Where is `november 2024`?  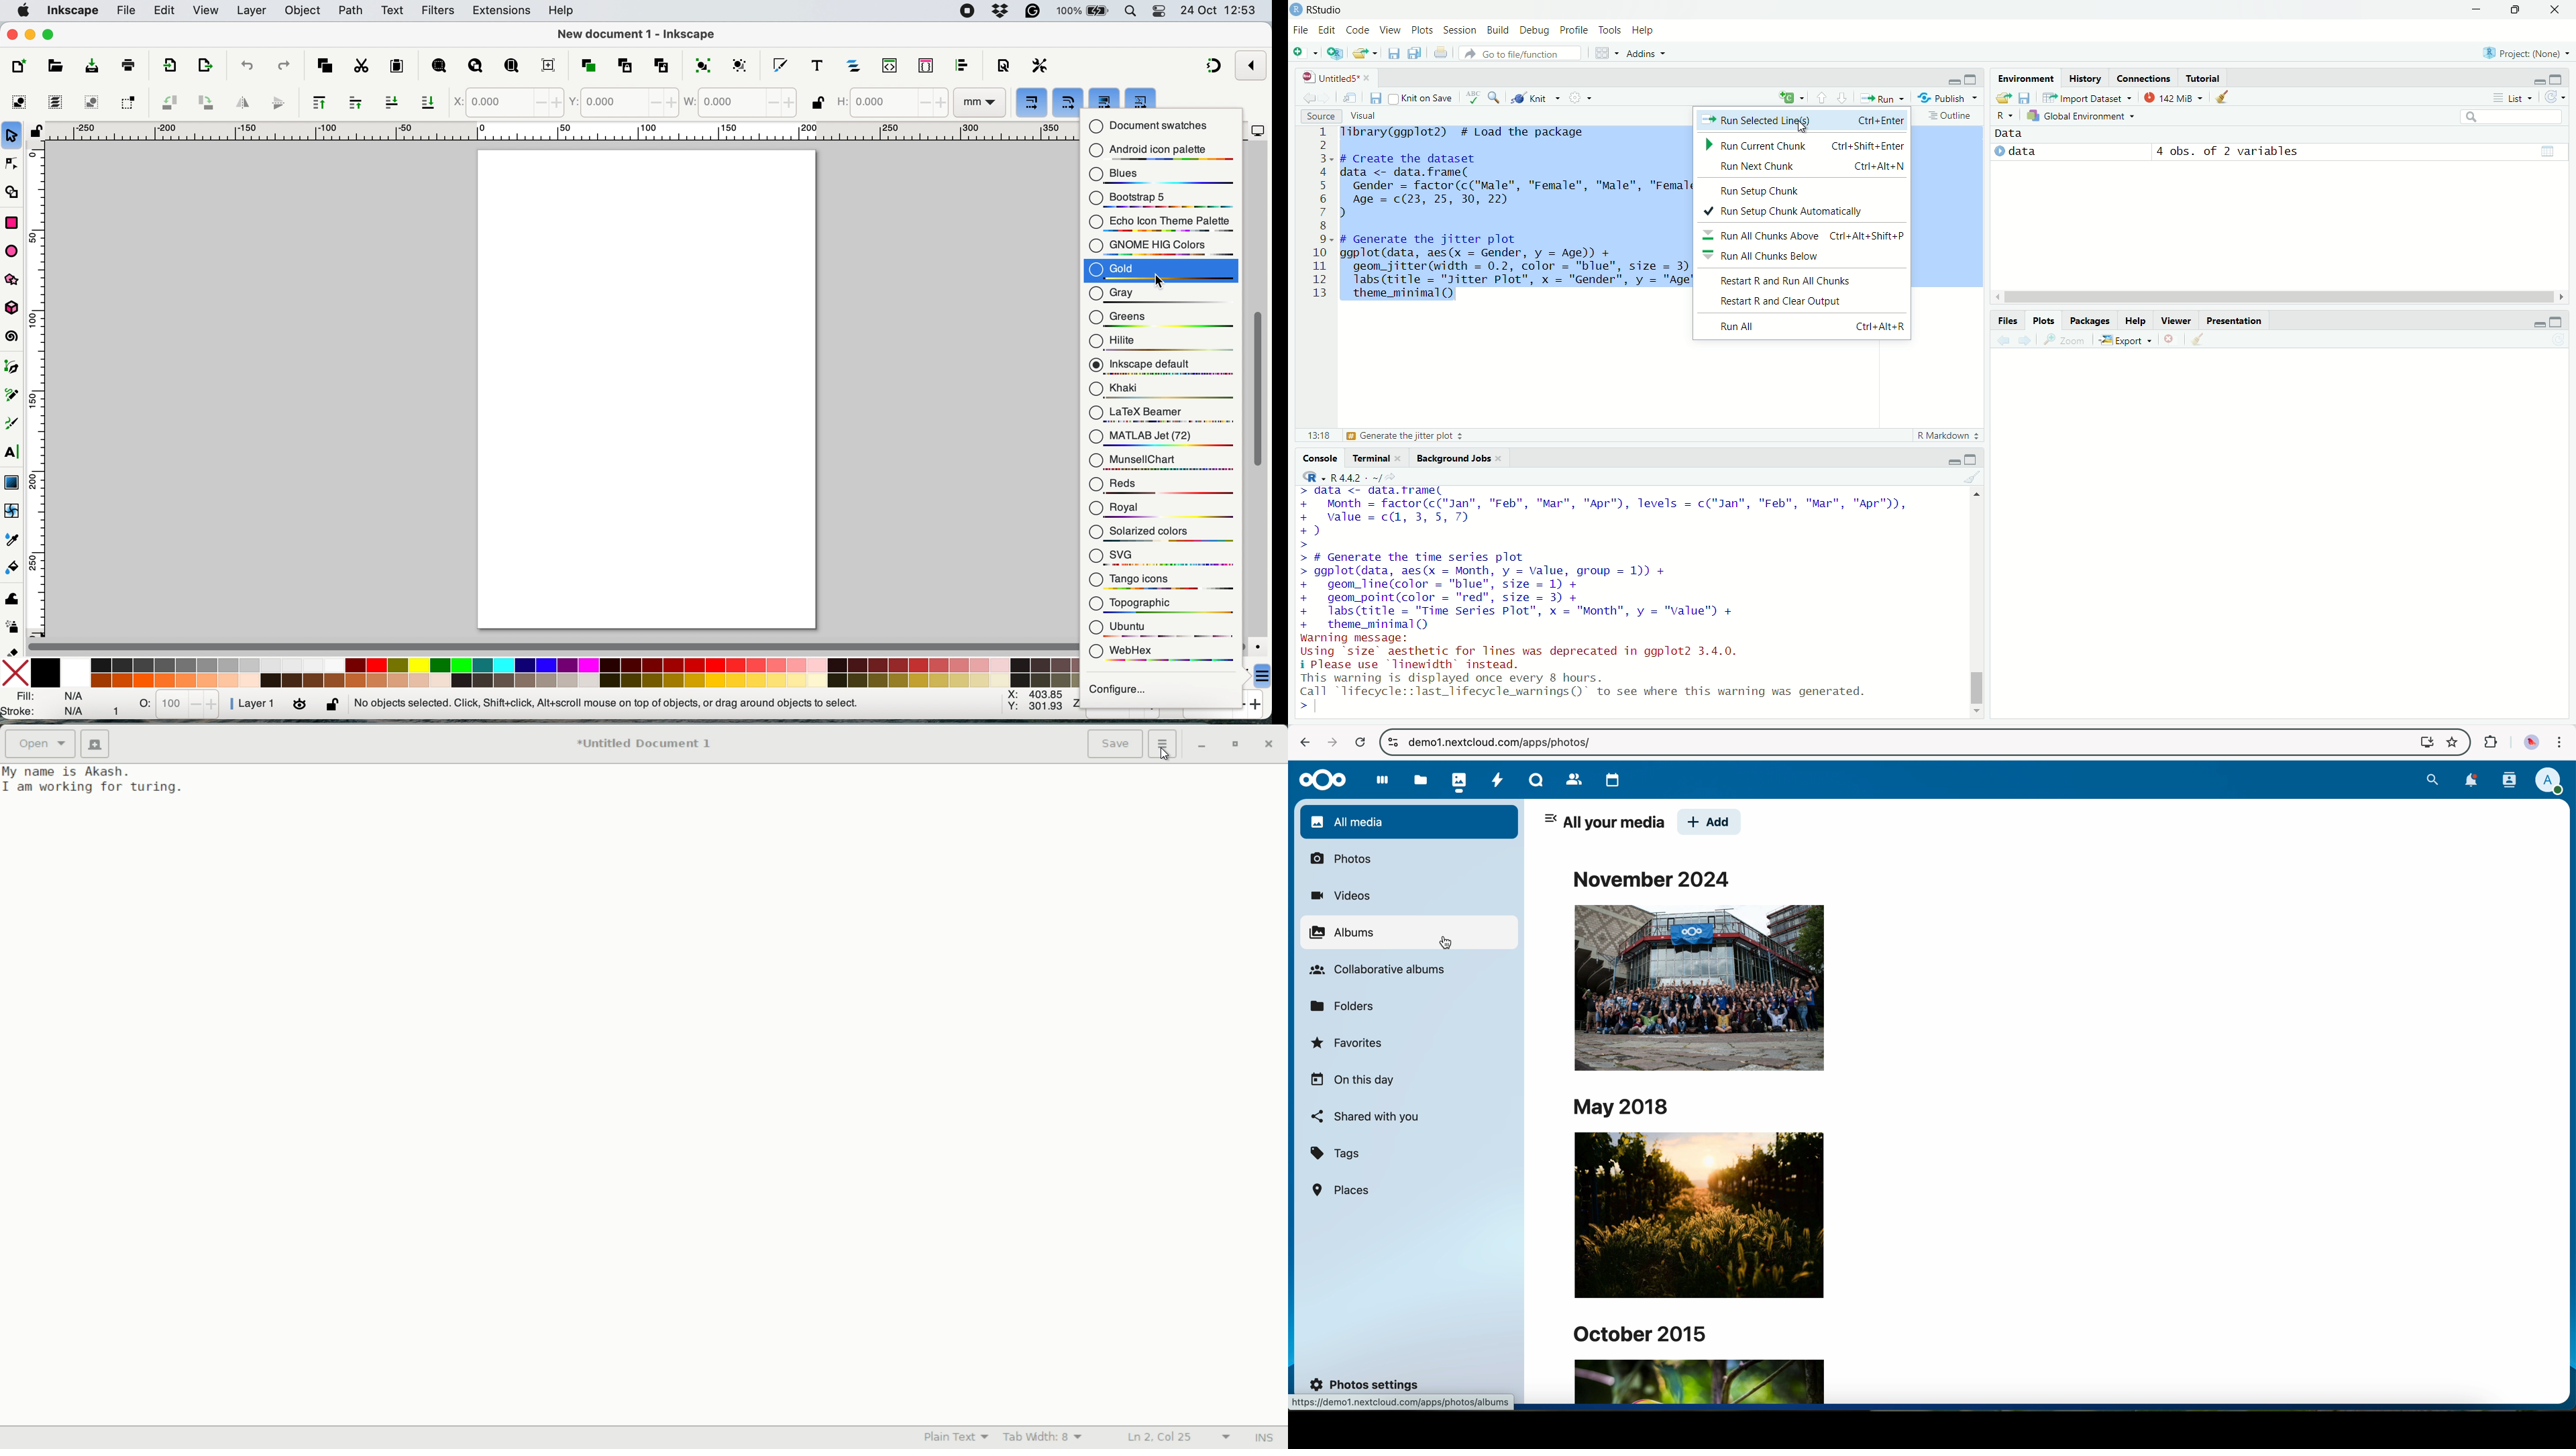 november 2024 is located at coordinates (1654, 877).